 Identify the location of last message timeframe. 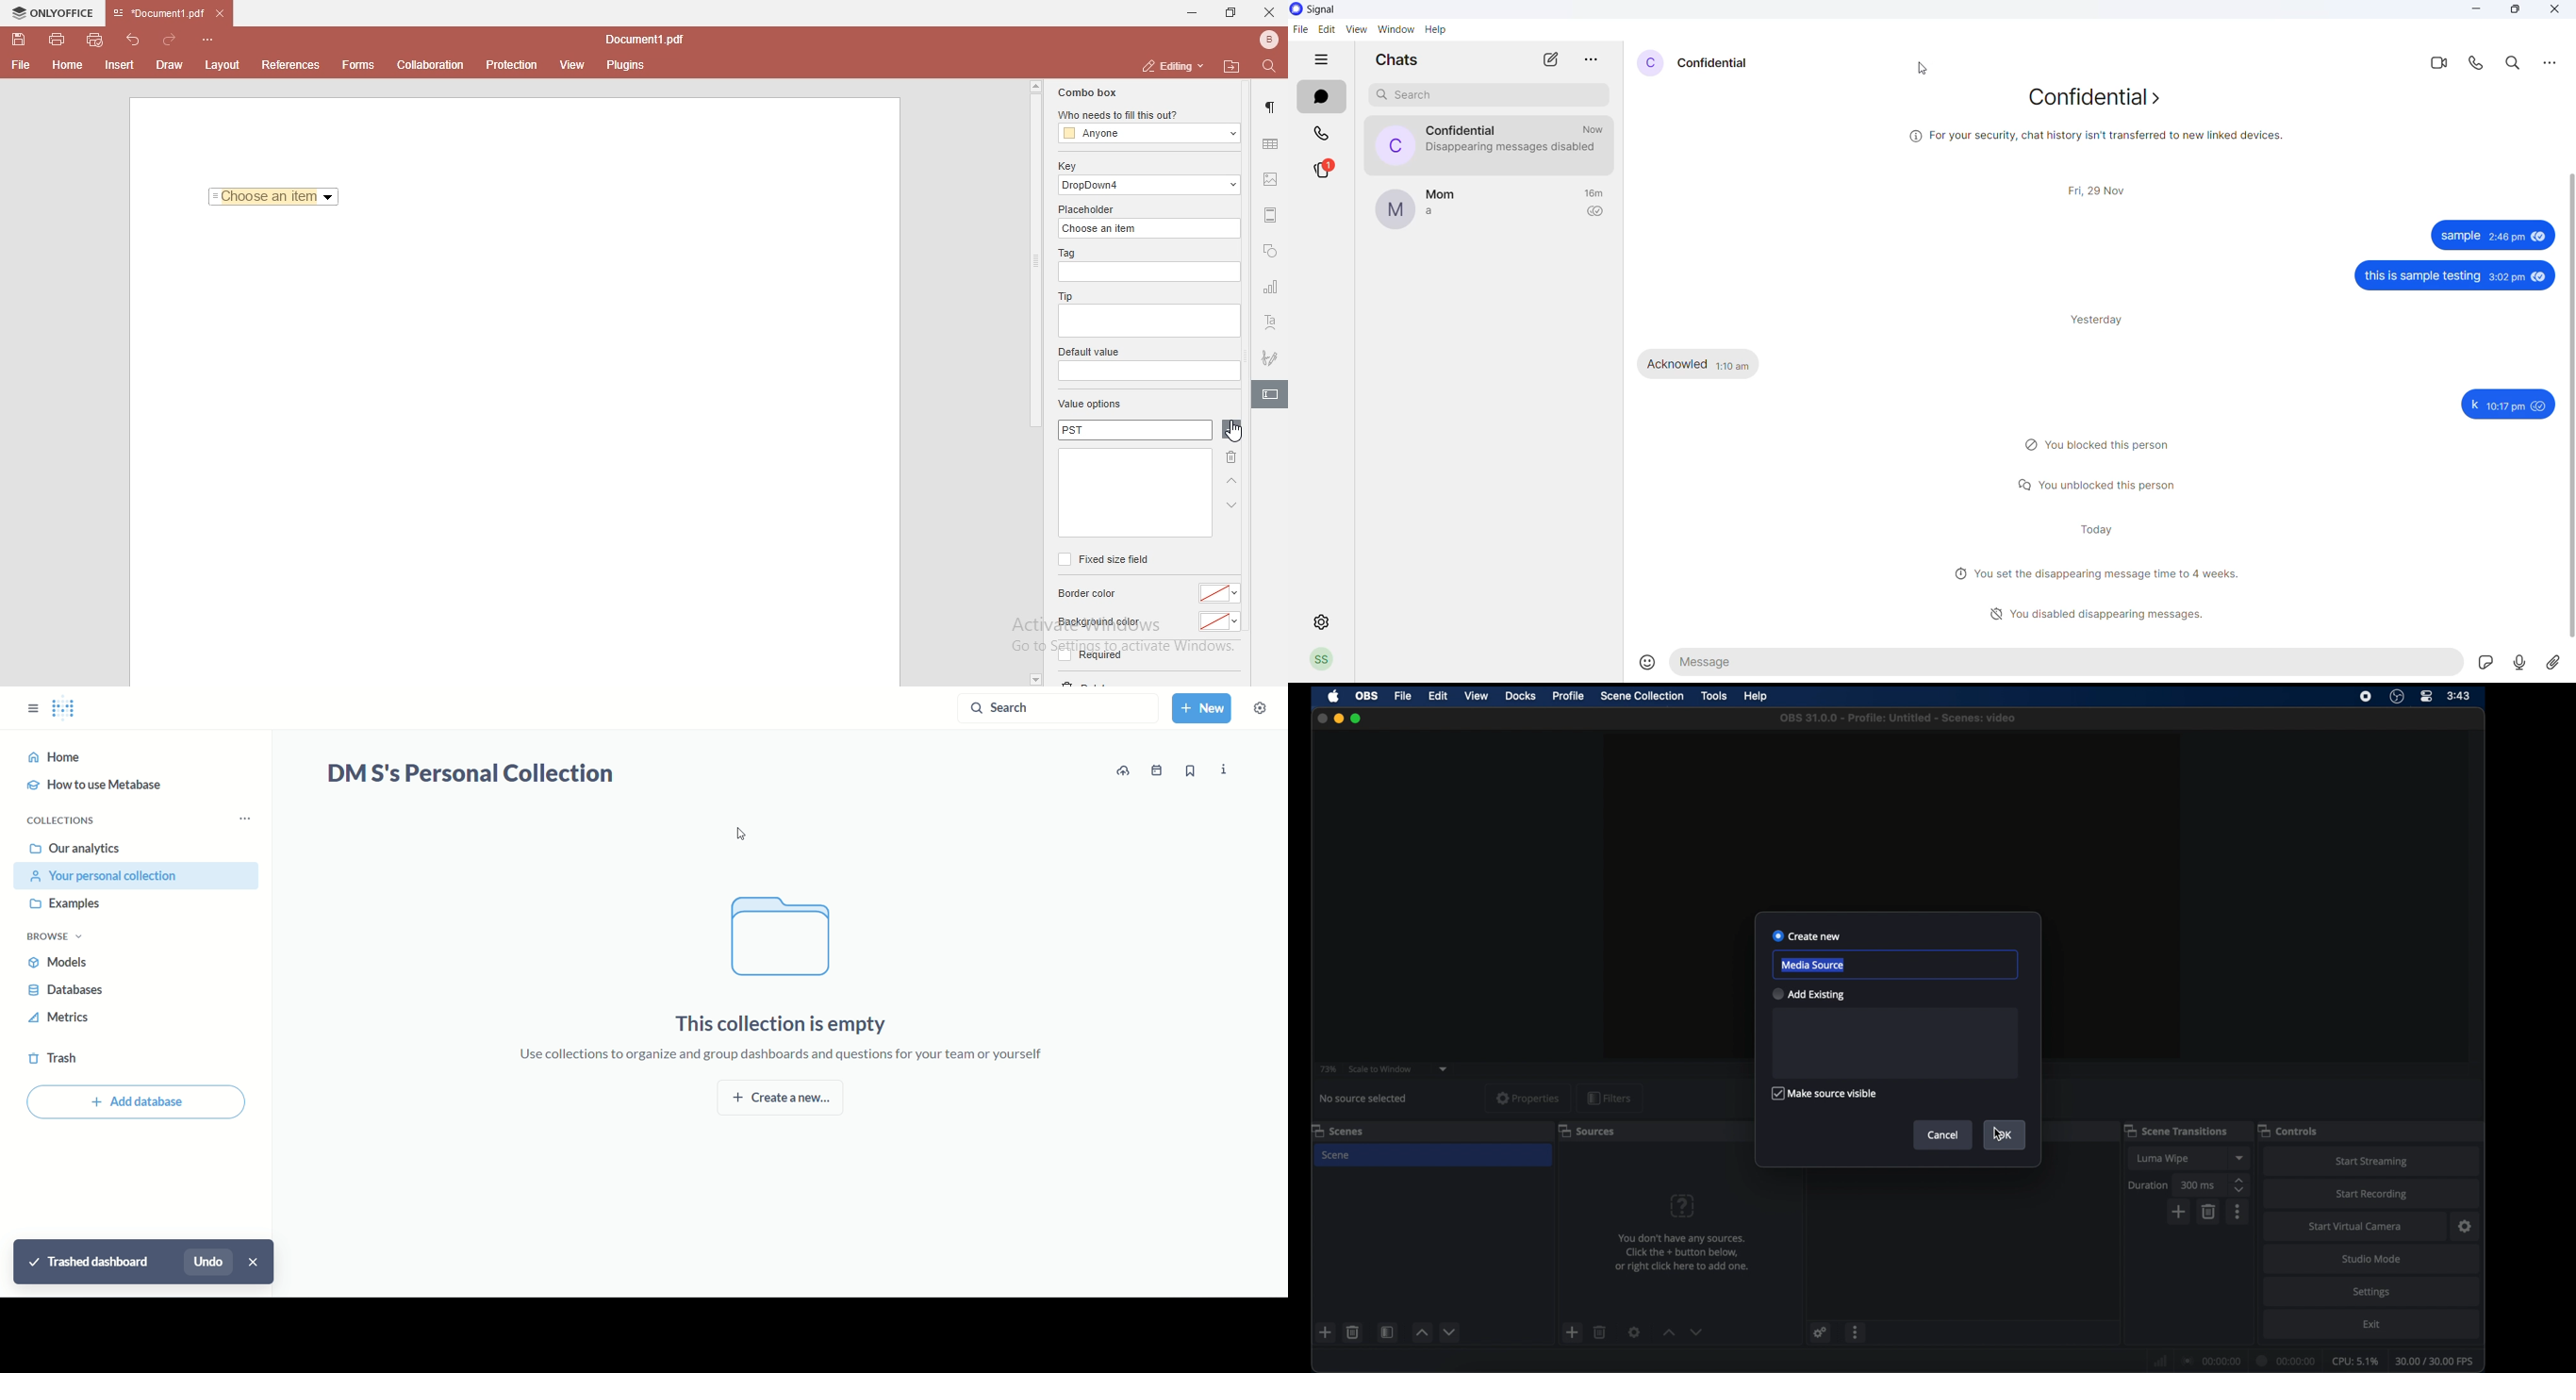
(1593, 129).